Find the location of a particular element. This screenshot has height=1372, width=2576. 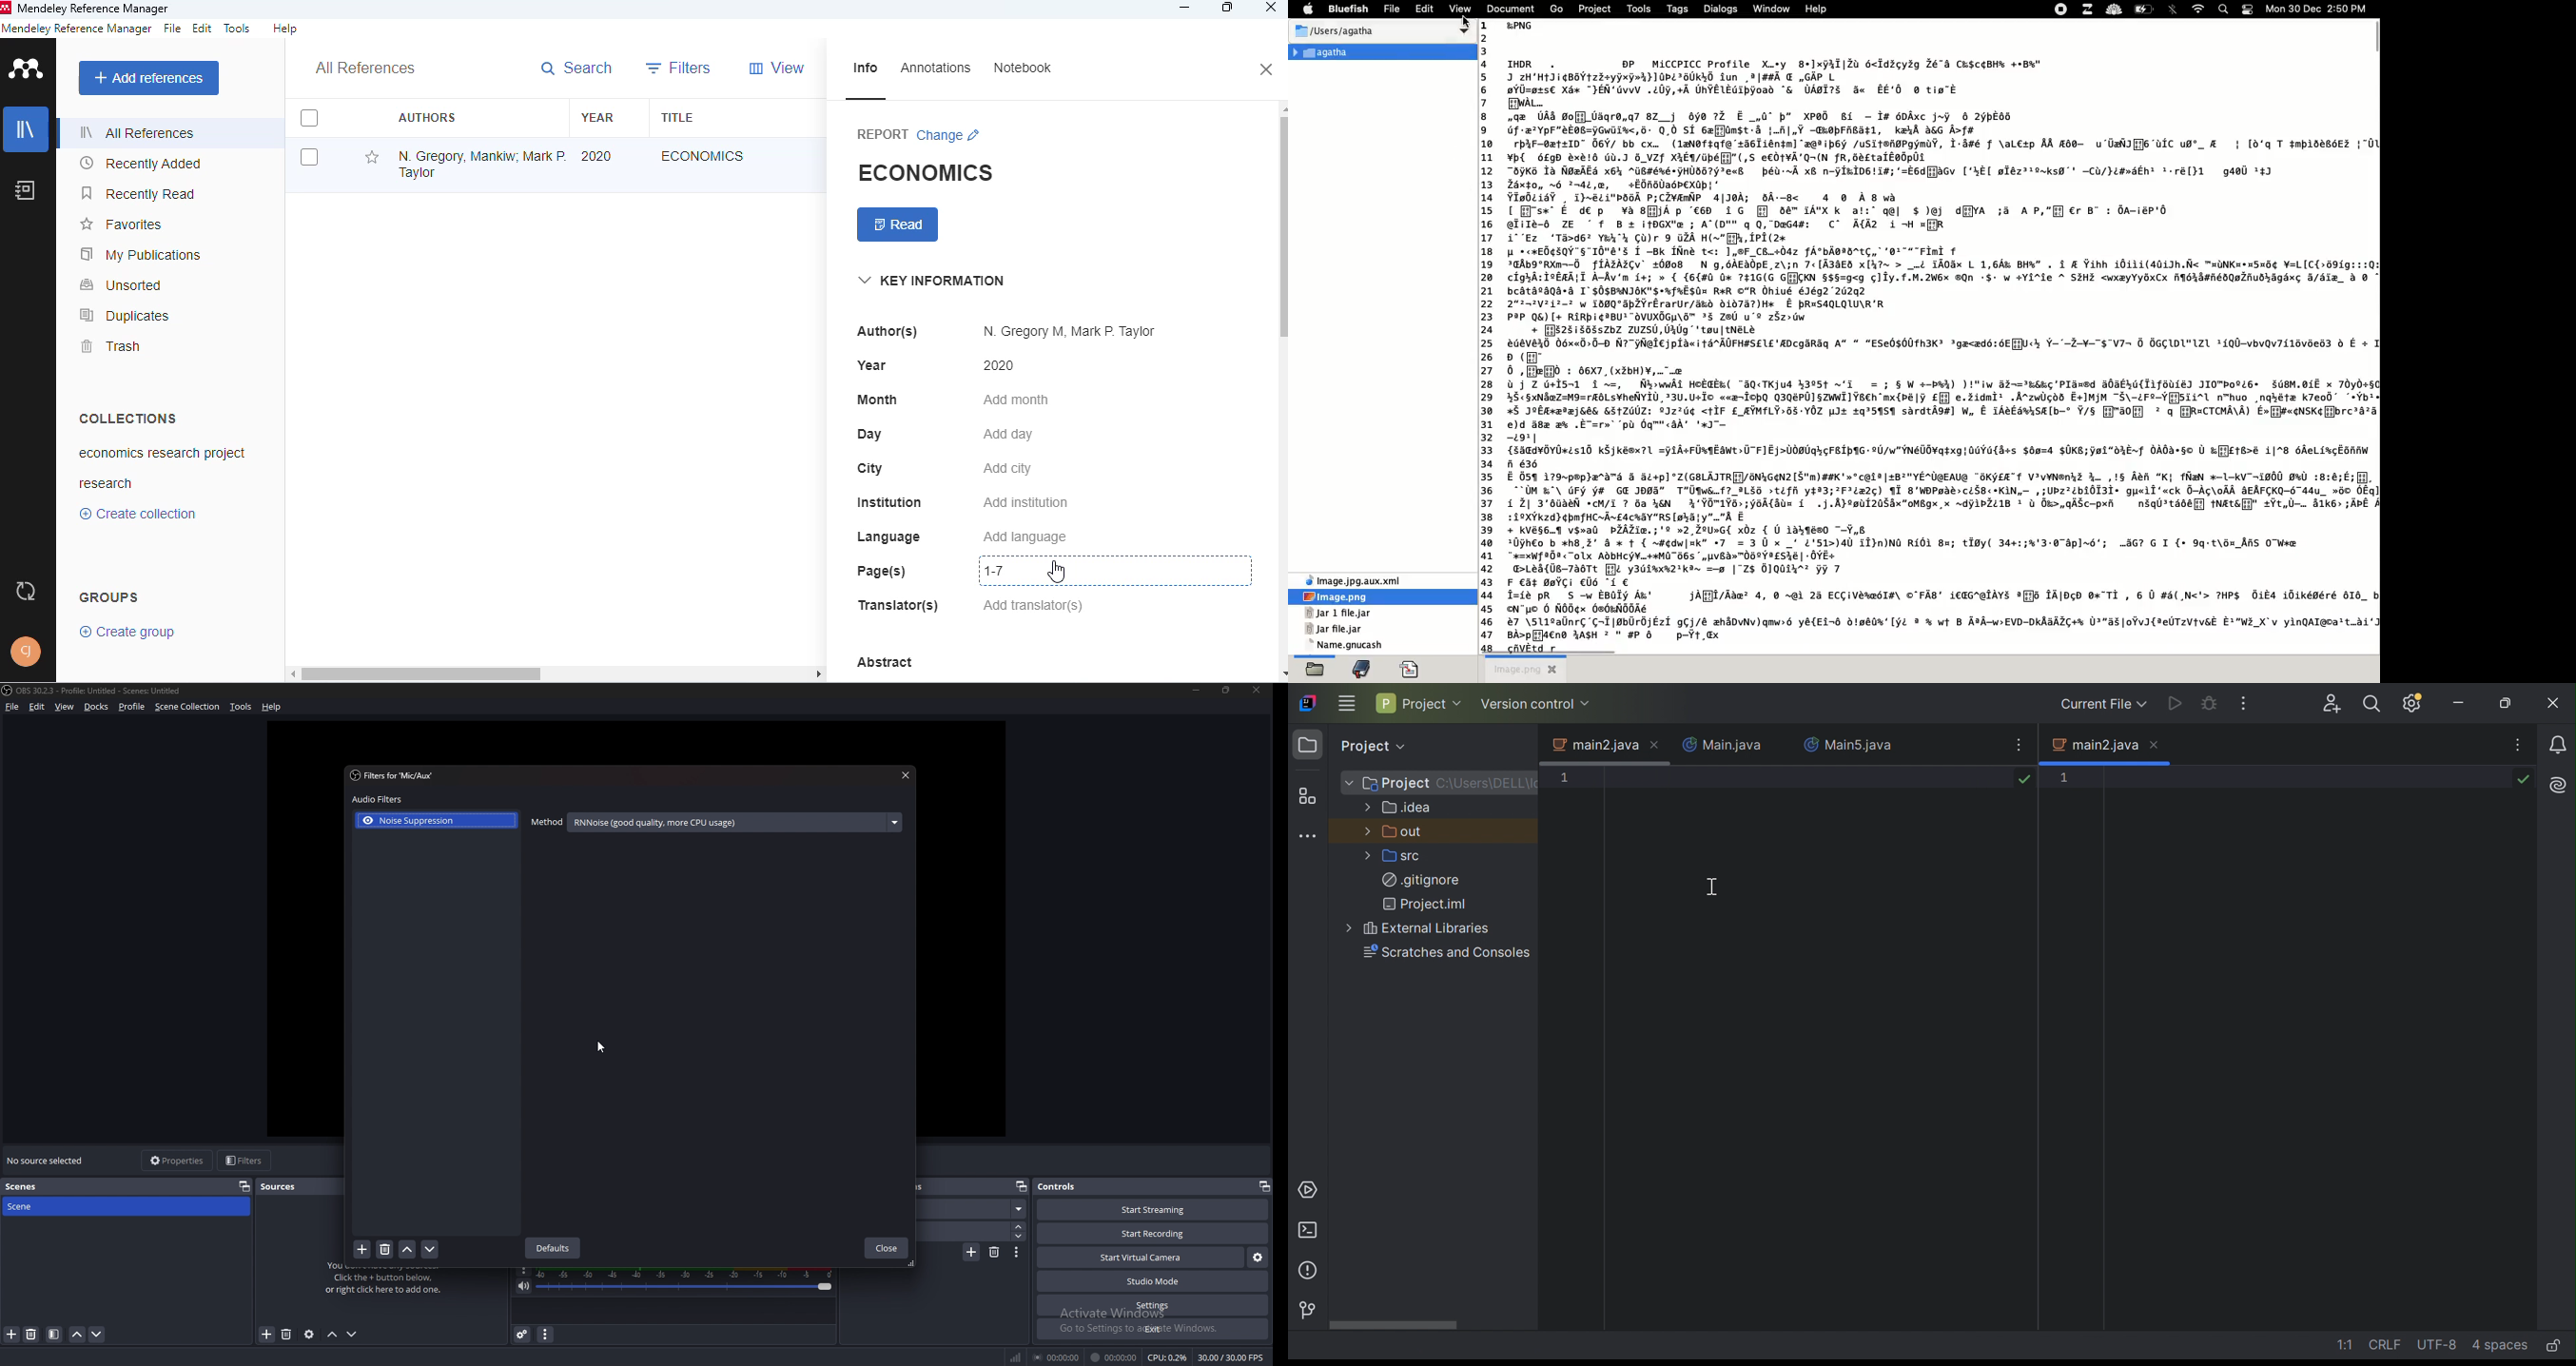

remove source is located at coordinates (267, 1334).